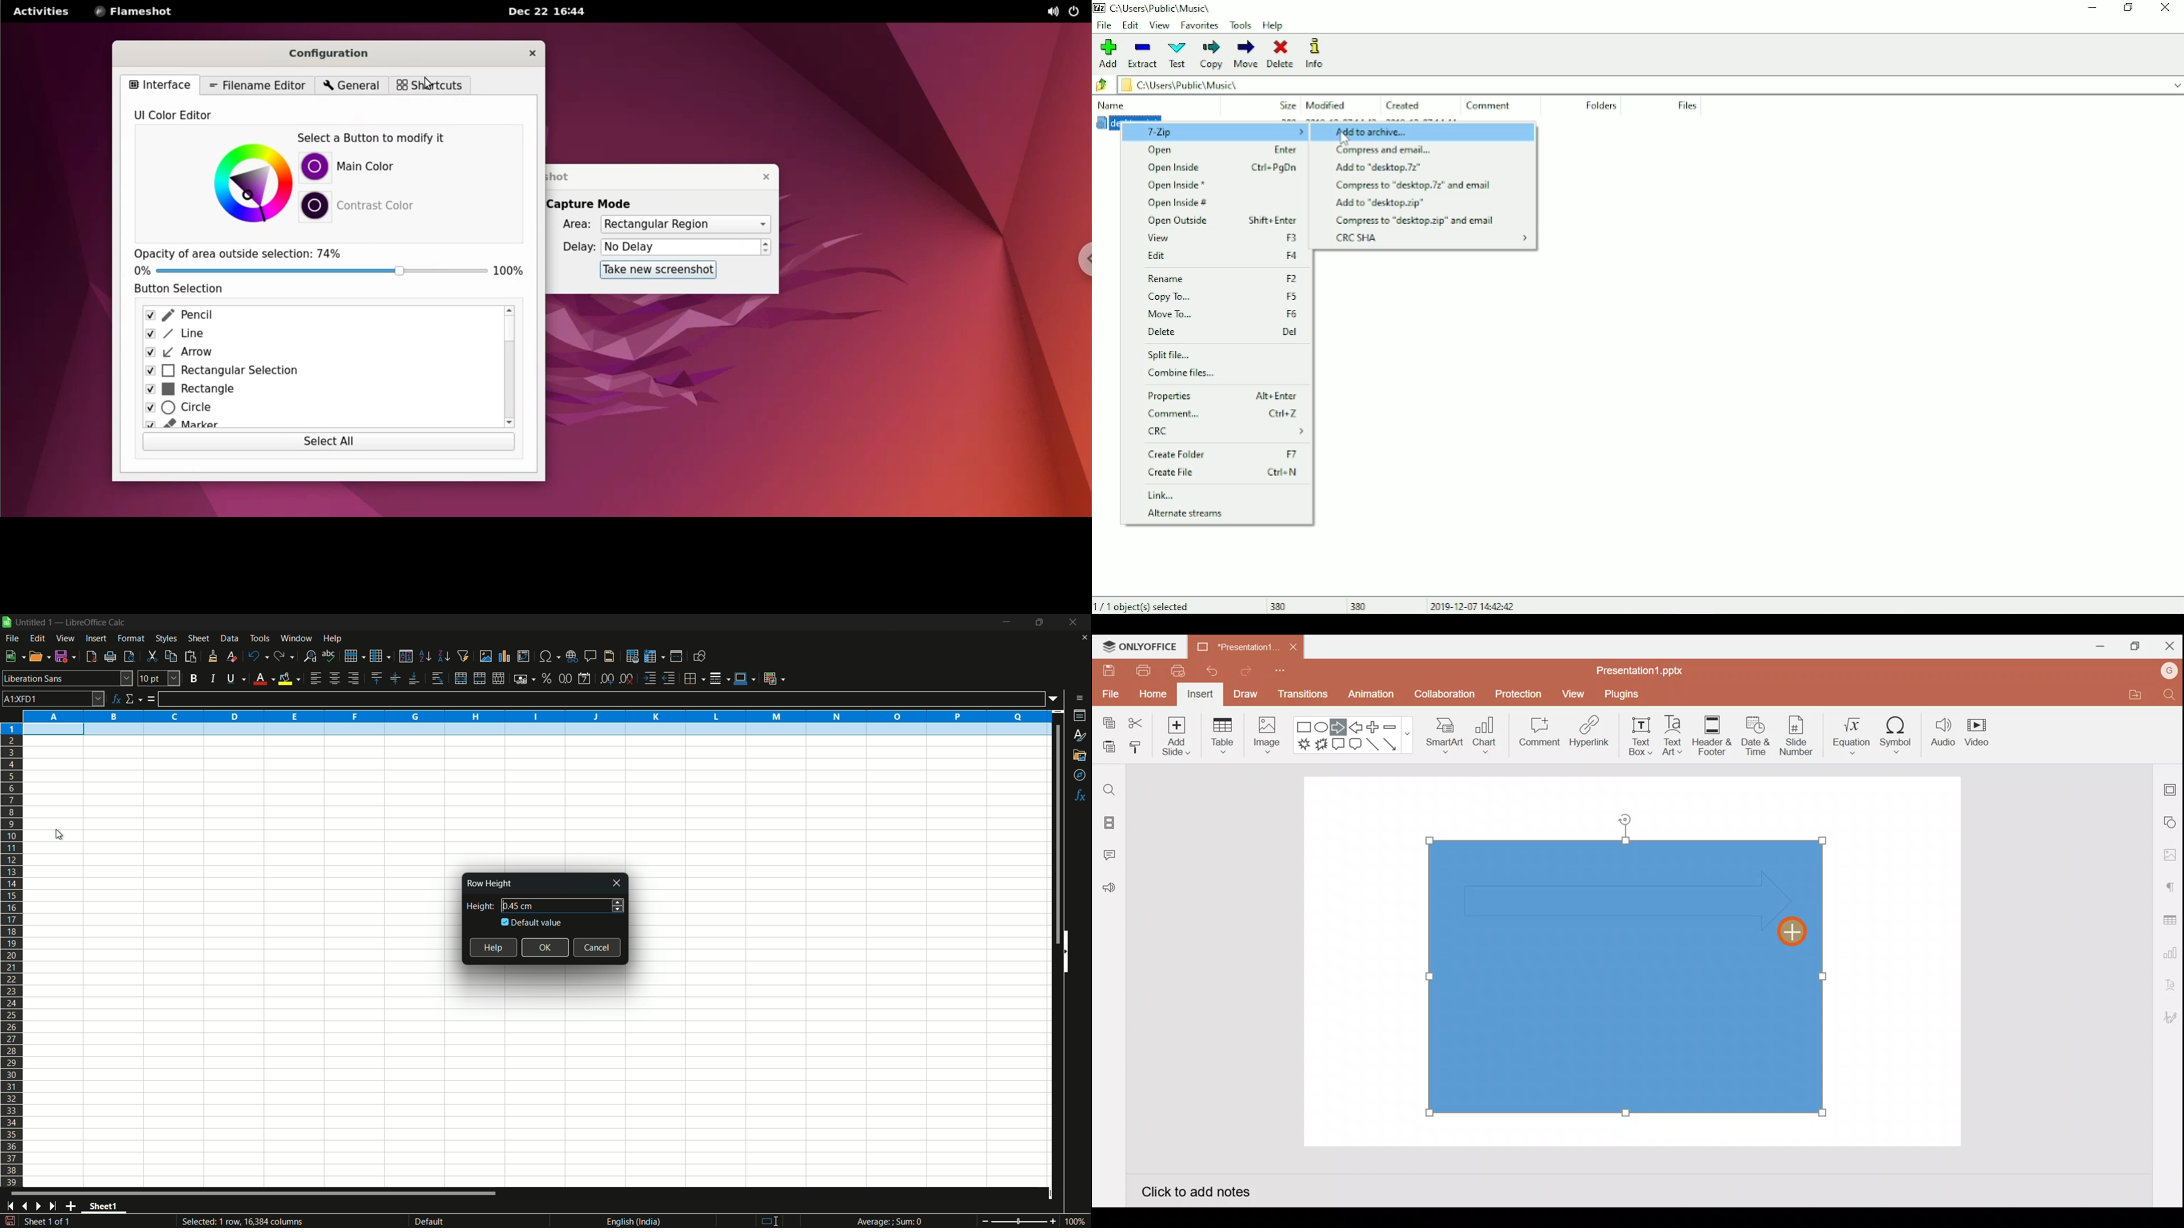 This screenshot has width=2184, height=1232. Describe the element at coordinates (1287, 105) in the screenshot. I see `Size` at that location.